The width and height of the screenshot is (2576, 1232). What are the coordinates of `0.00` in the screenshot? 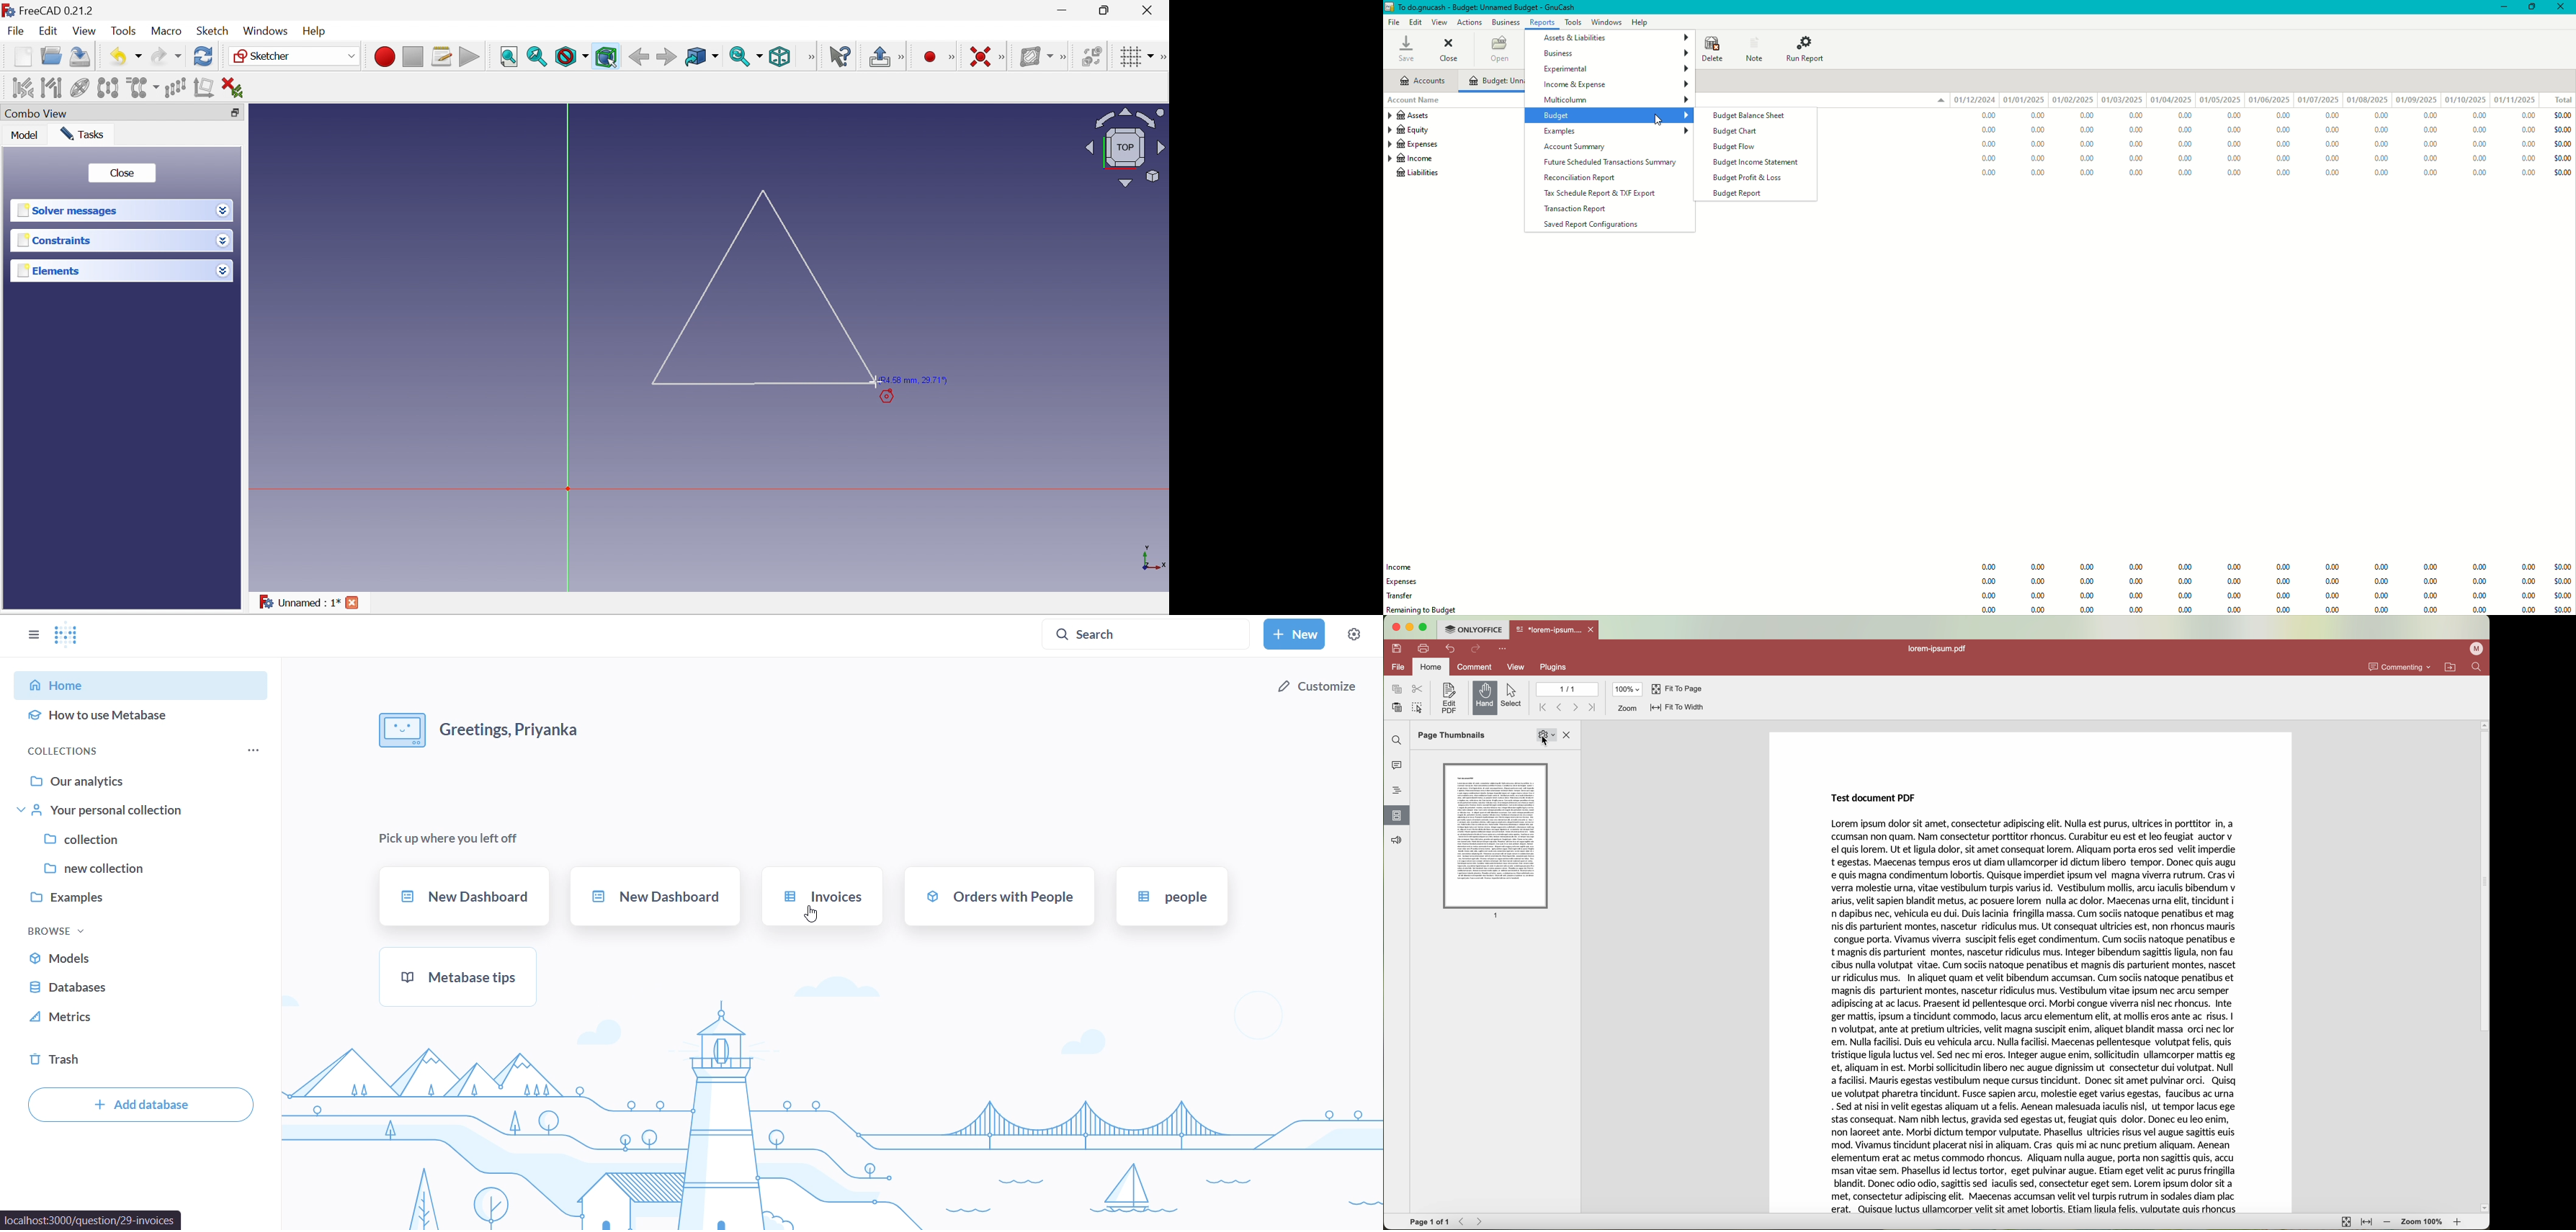 It's located at (1985, 116).